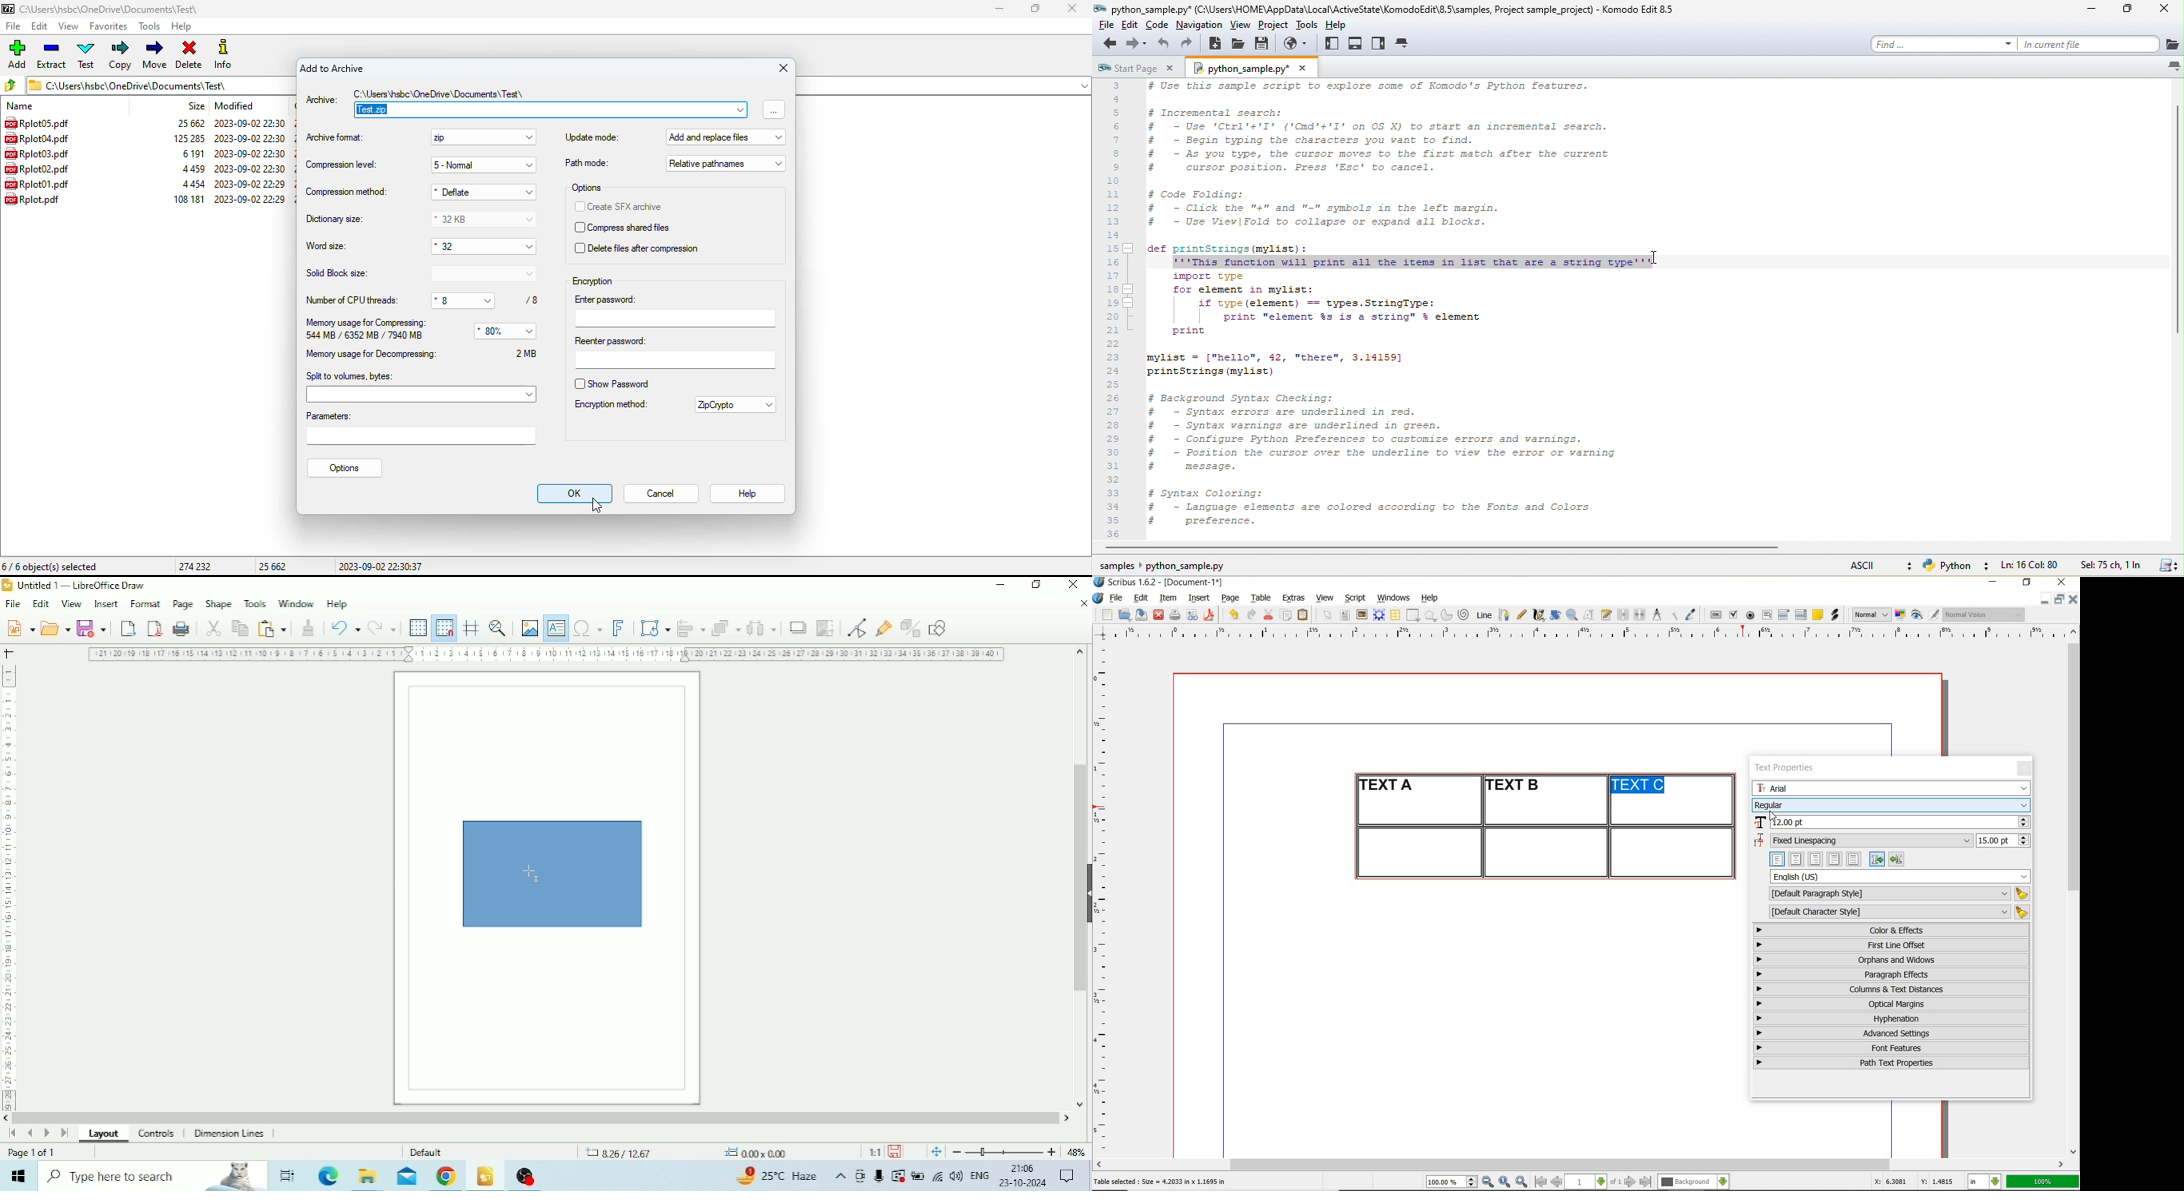 The width and height of the screenshot is (2184, 1204). What do you see at coordinates (1837, 859) in the screenshot?
I see `text alignment` at bounding box center [1837, 859].